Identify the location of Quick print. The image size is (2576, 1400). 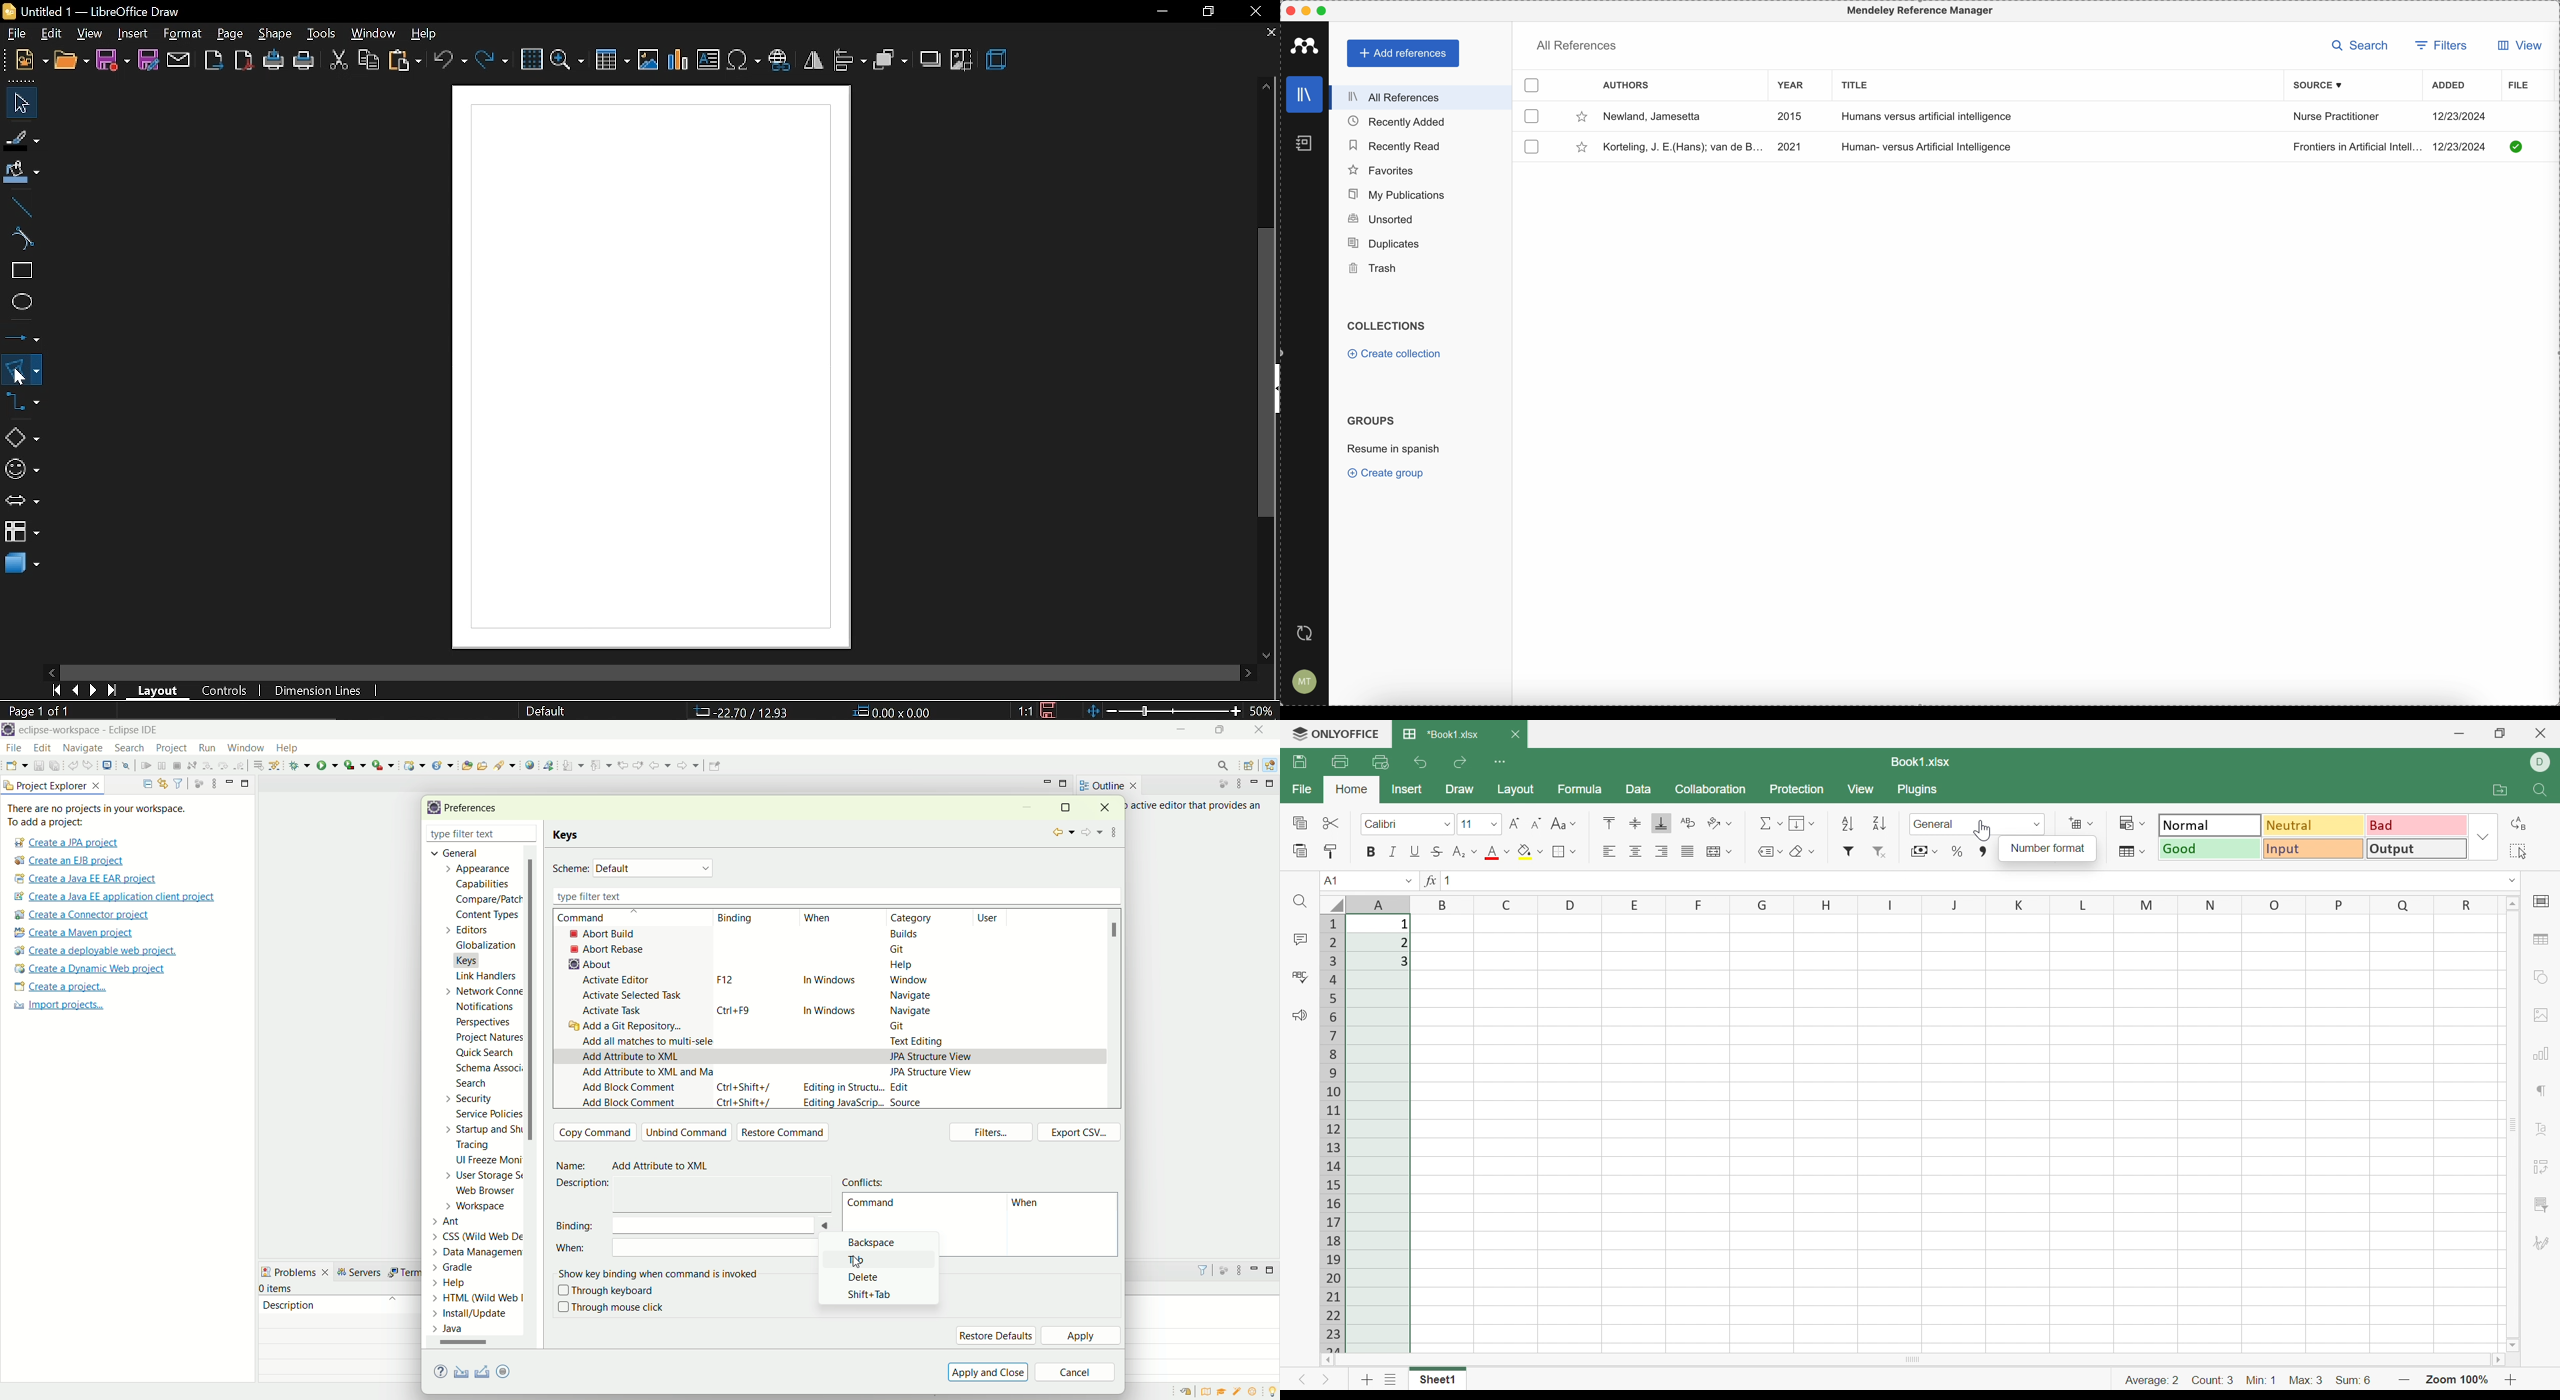
(1383, 762).